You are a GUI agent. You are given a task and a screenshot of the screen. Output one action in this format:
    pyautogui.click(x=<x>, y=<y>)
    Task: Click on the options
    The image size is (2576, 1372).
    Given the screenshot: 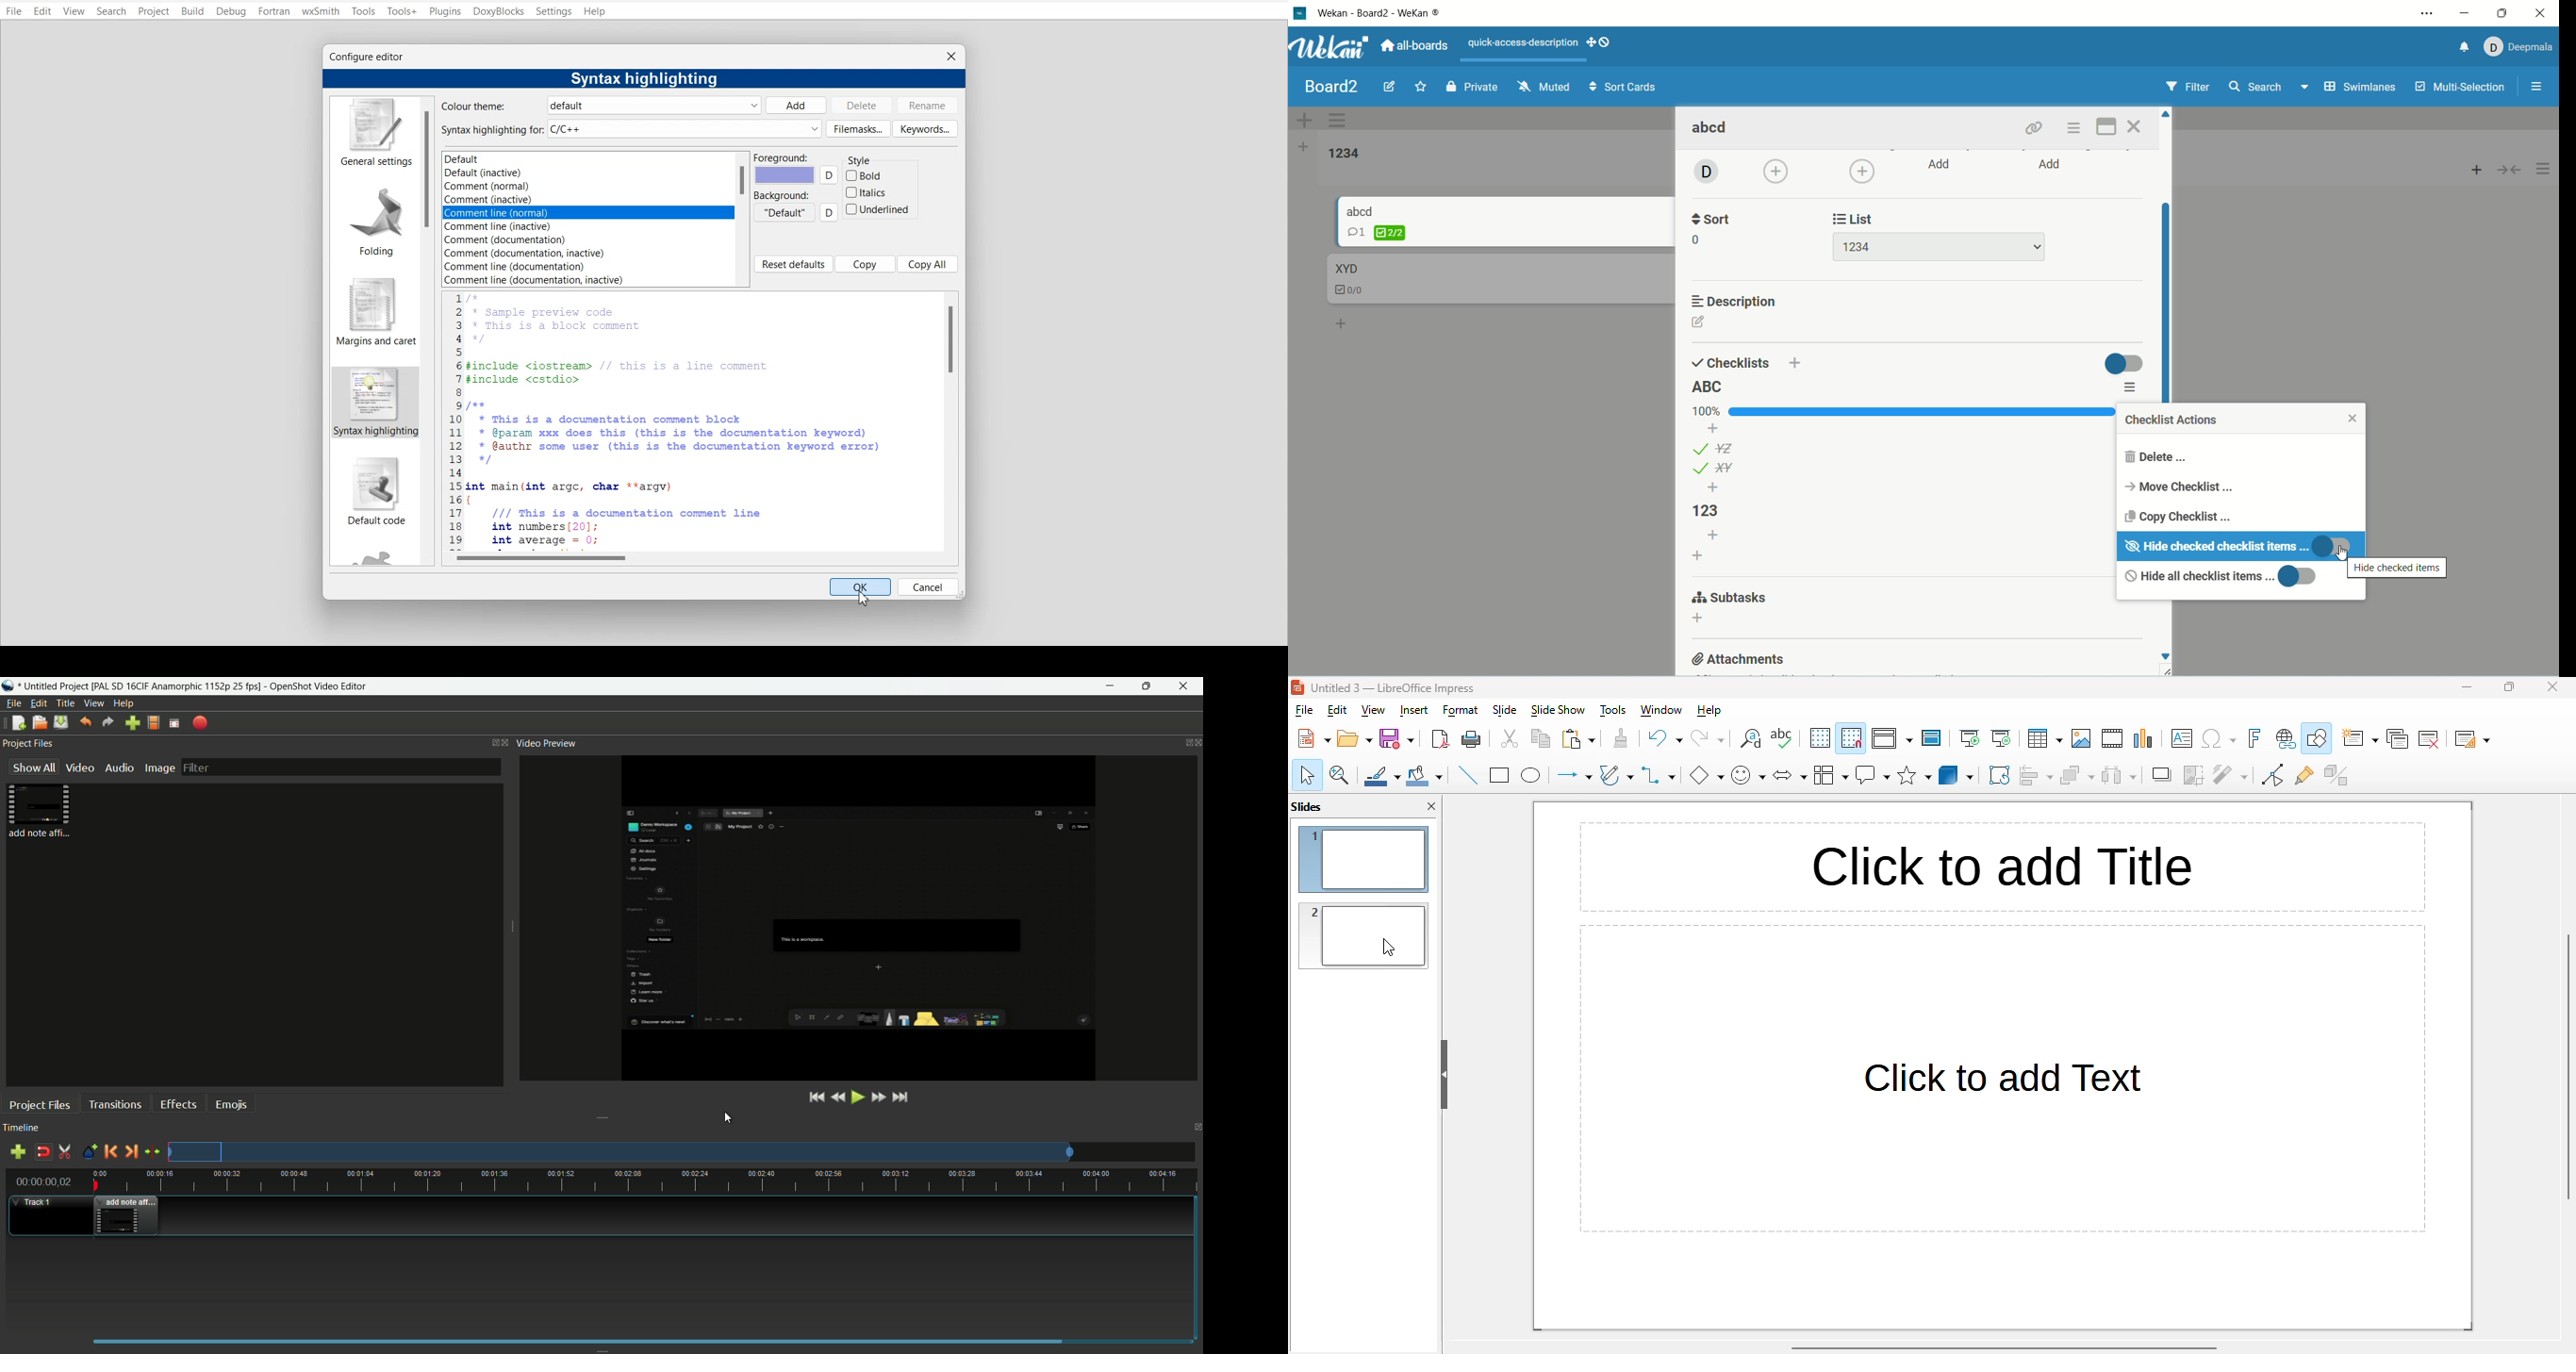 What is the action you would take?
    pyautogui.click(x=2077, y=129)
    